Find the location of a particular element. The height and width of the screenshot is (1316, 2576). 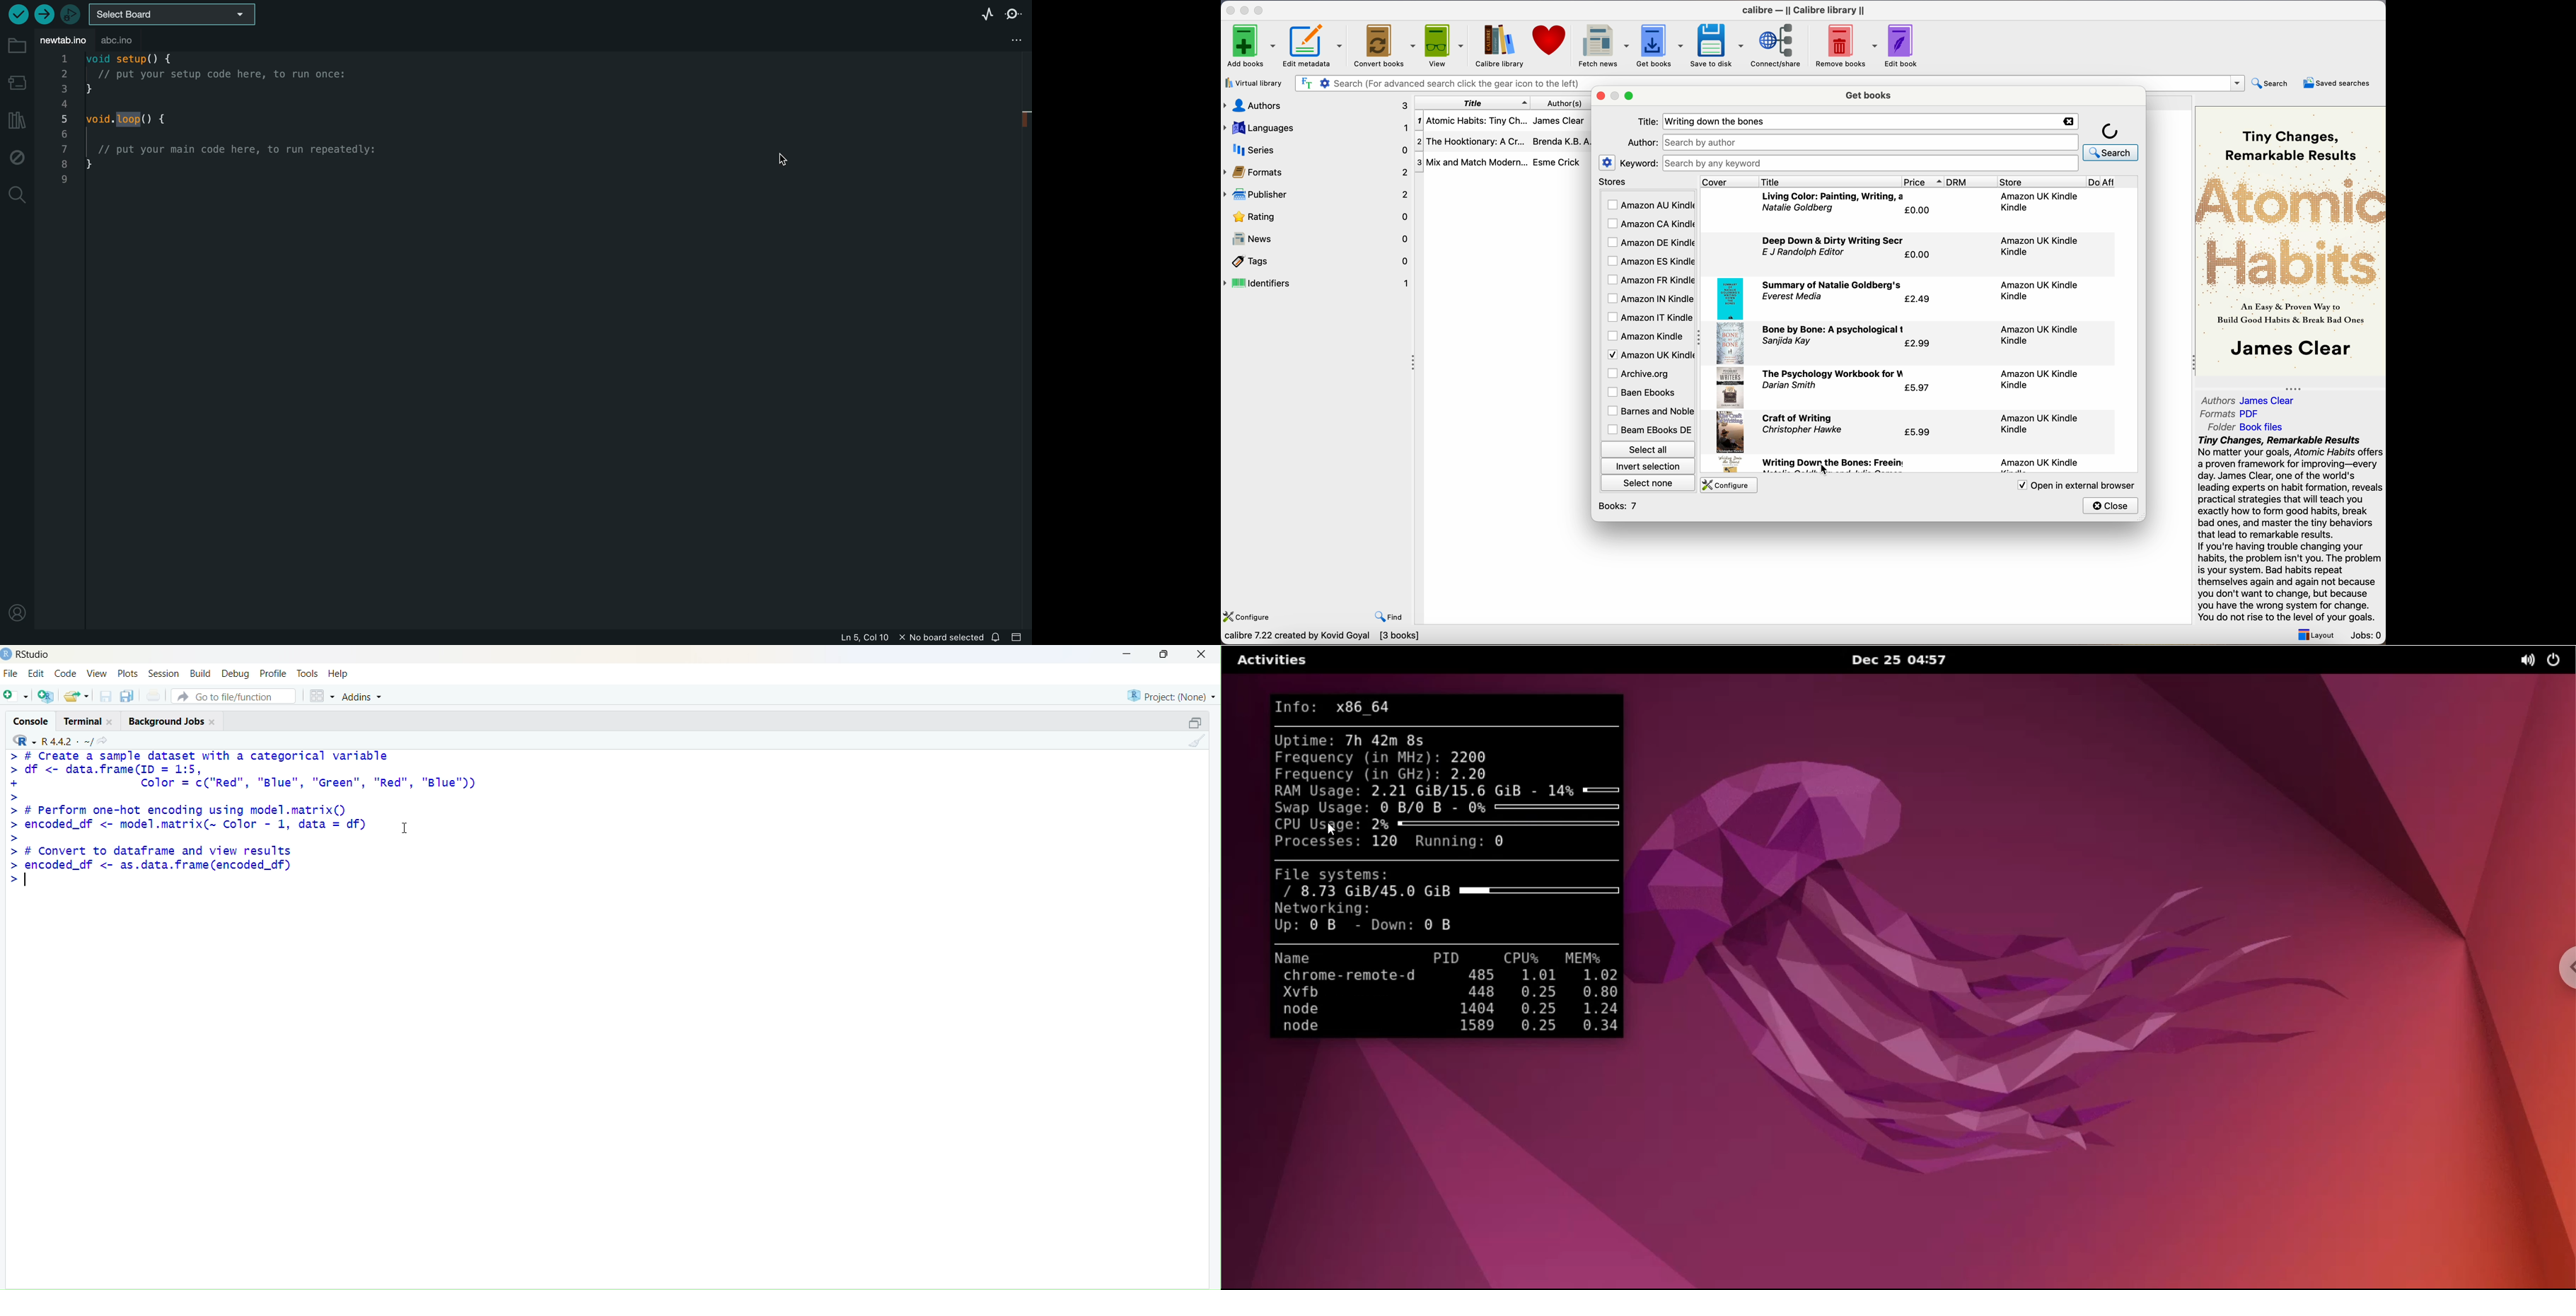

search is located at coordinates (2111, 140).